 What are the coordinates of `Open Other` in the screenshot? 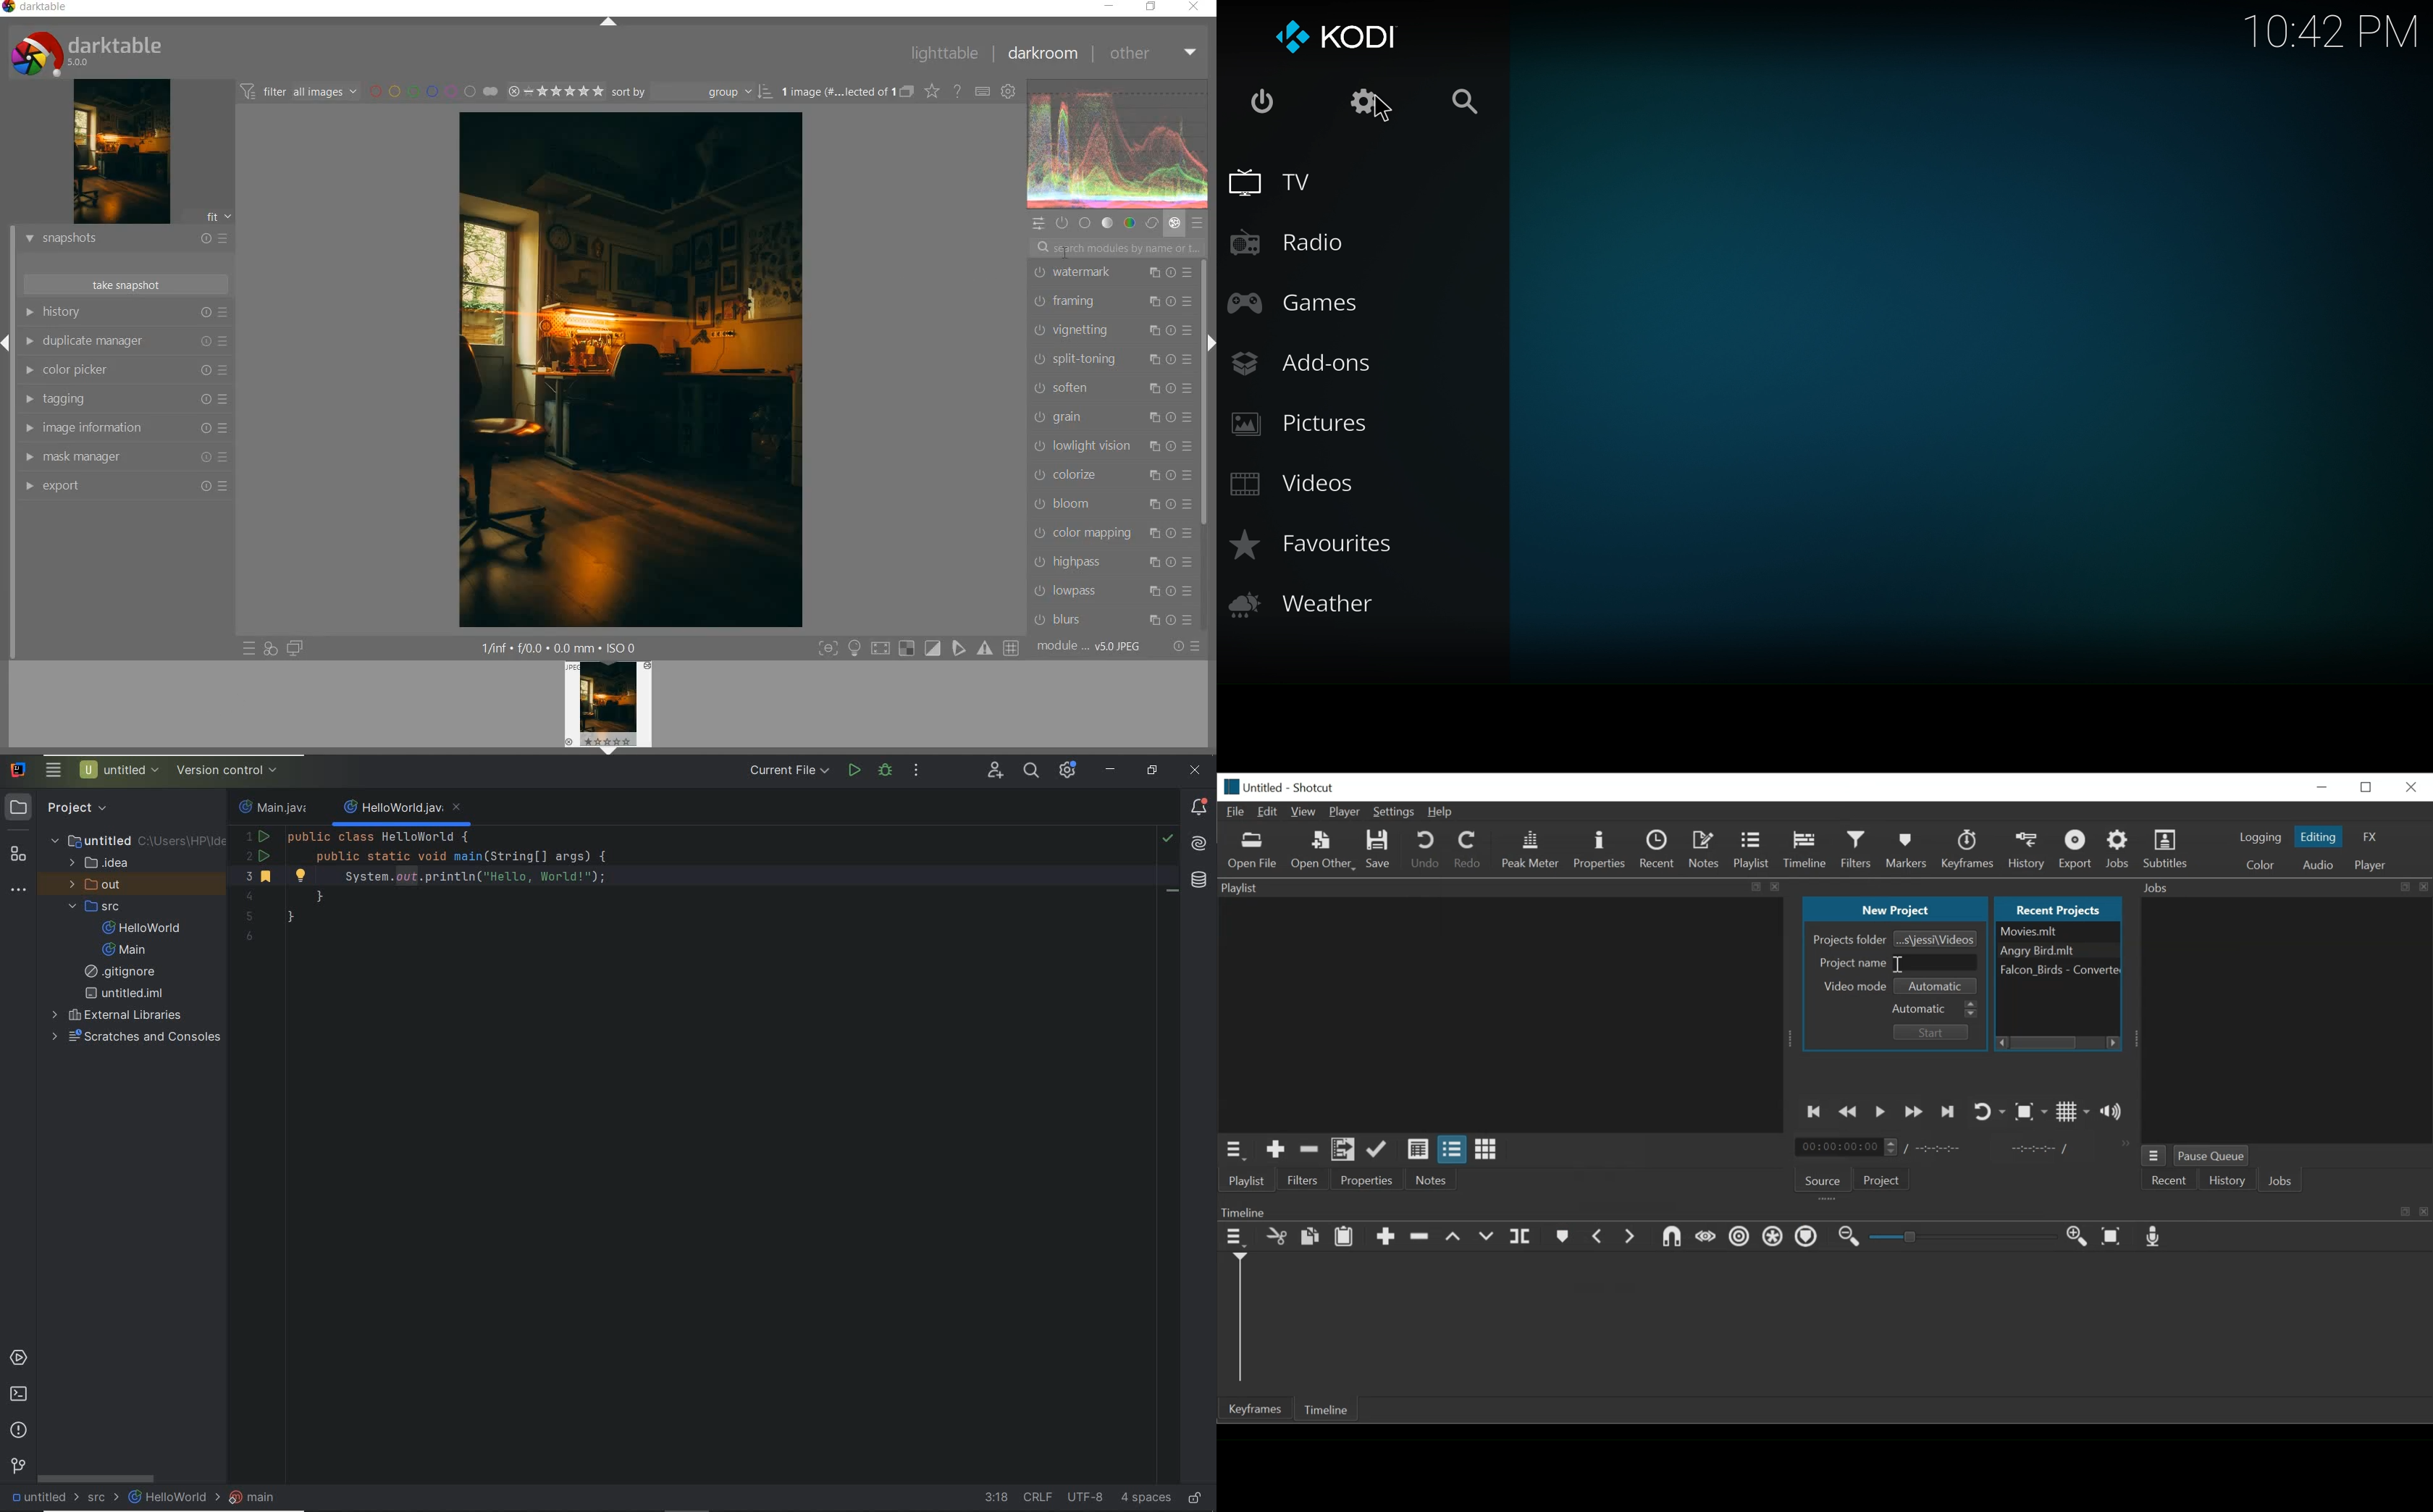 It's located at (1321, 850).